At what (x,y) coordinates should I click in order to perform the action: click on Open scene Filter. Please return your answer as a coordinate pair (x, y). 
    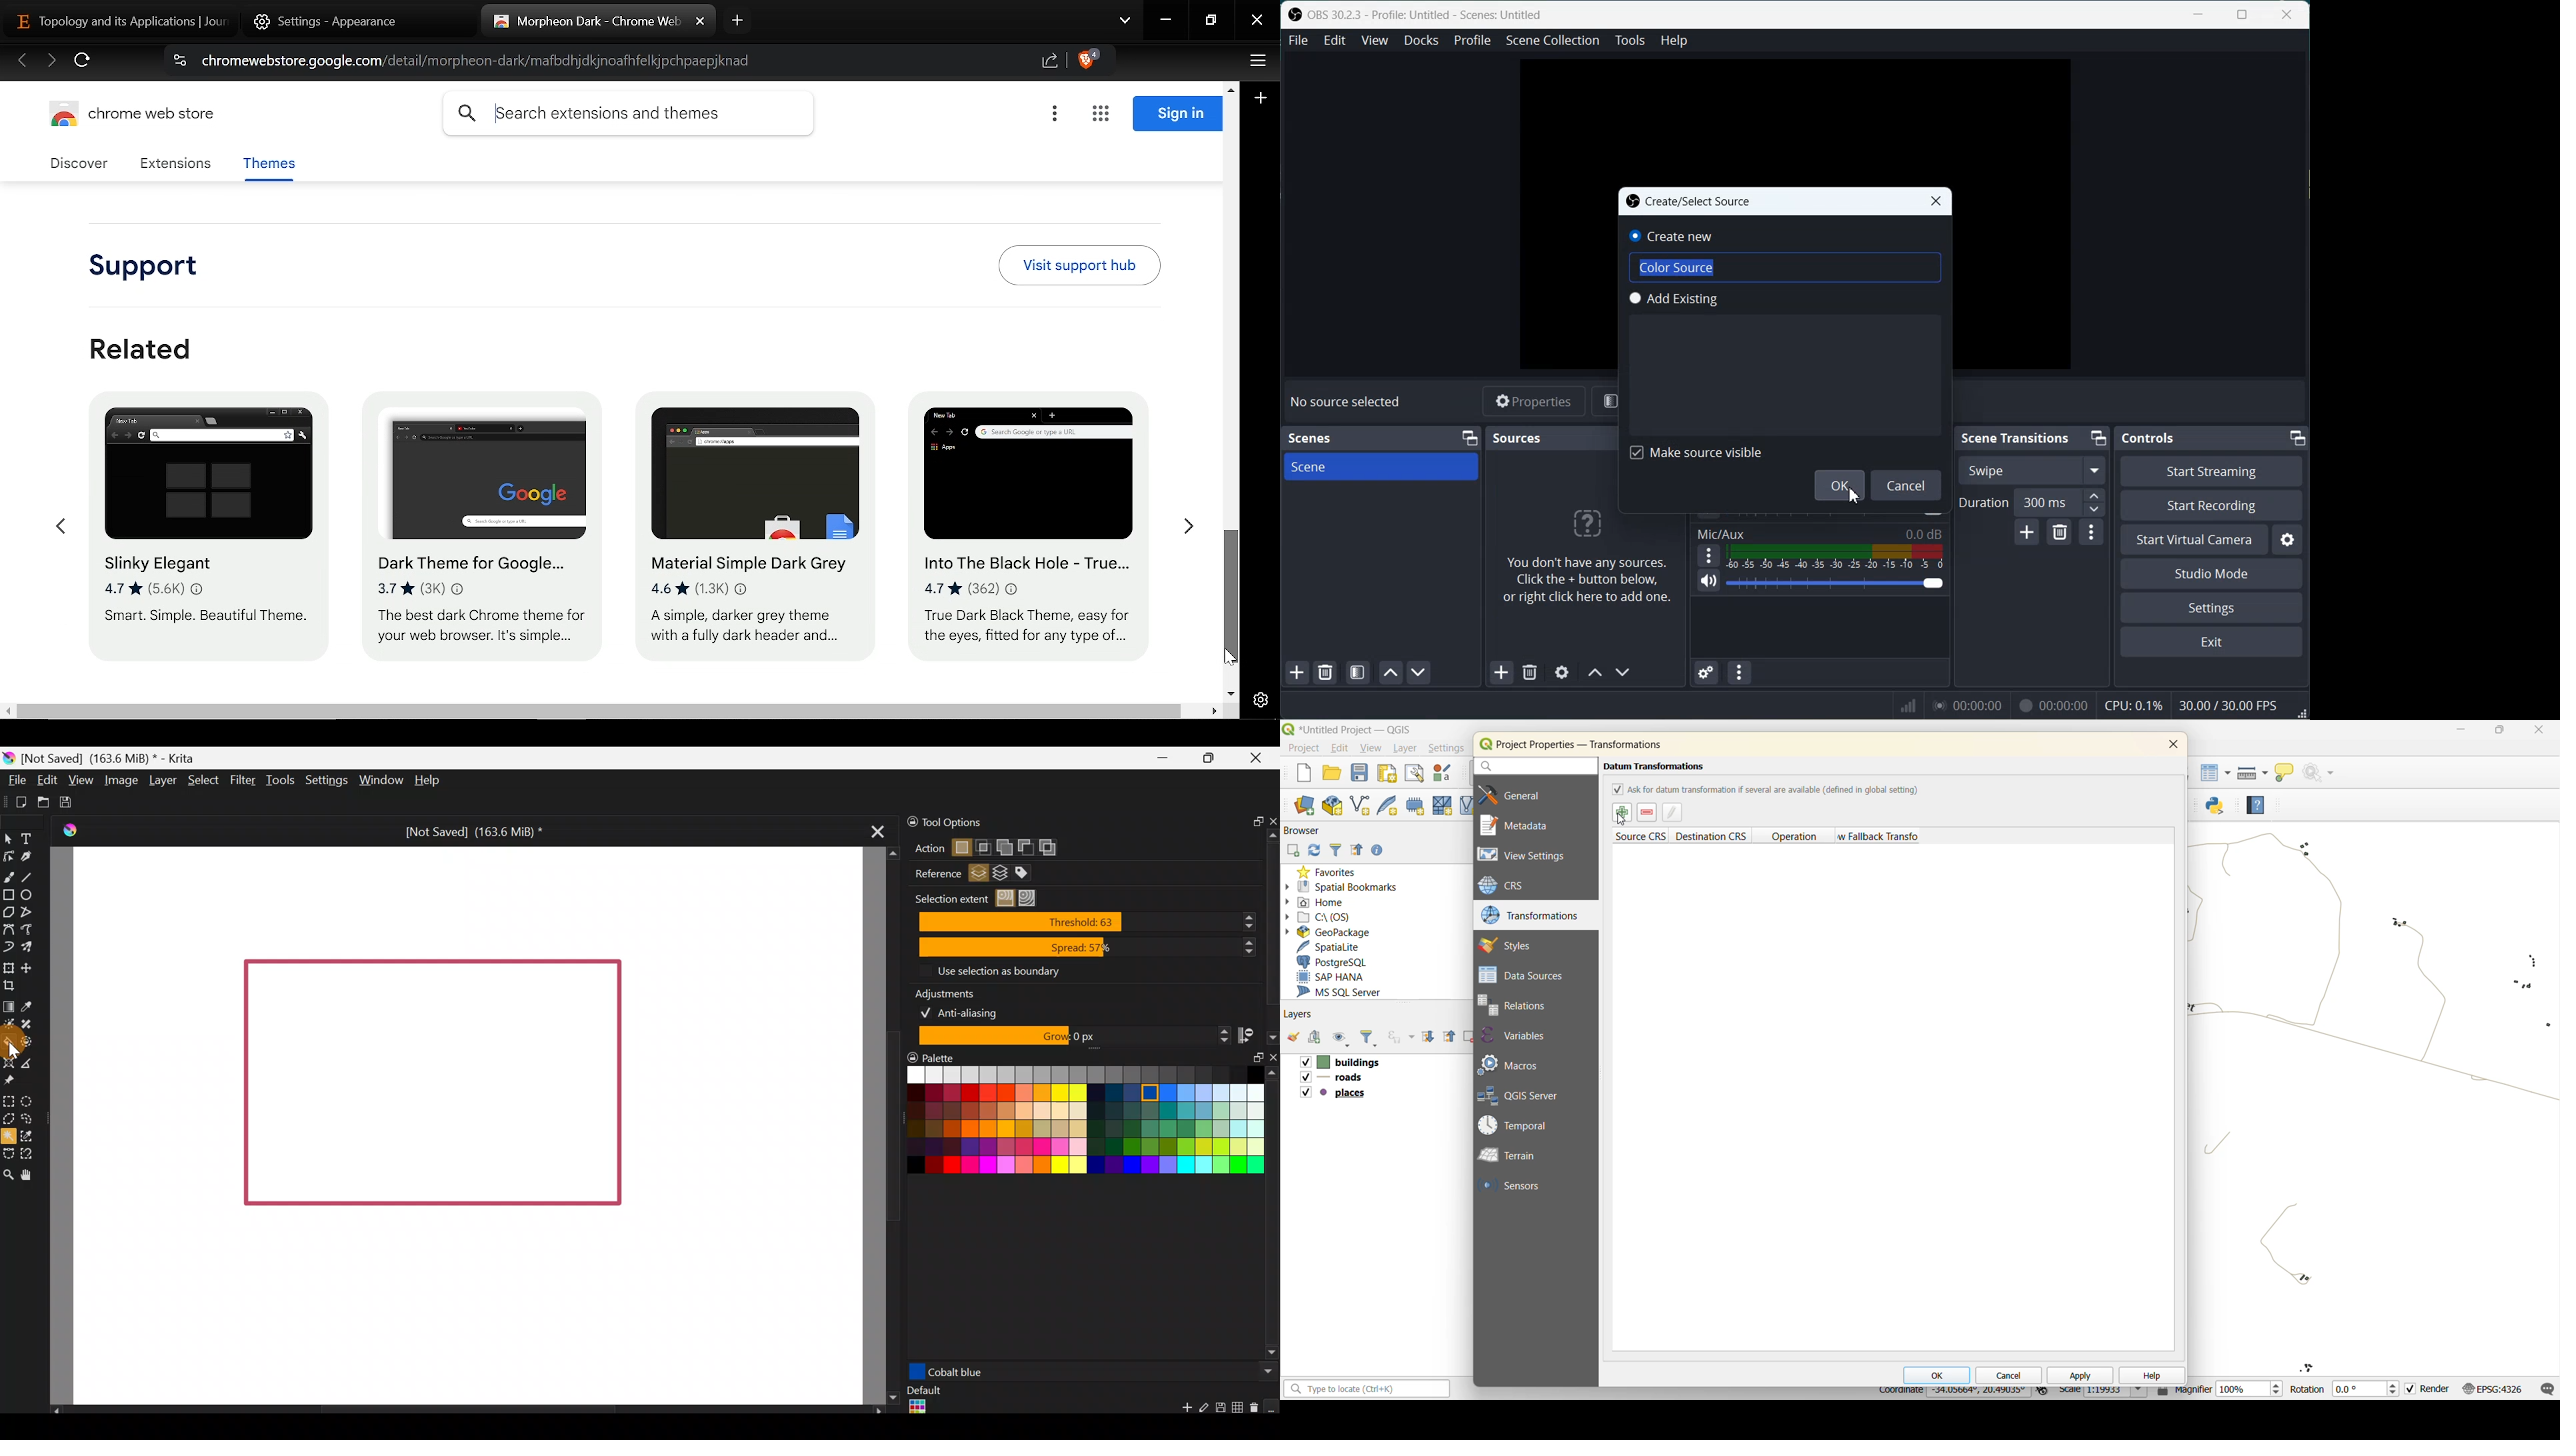
    Looking at the image, I should click on (1357, 672).